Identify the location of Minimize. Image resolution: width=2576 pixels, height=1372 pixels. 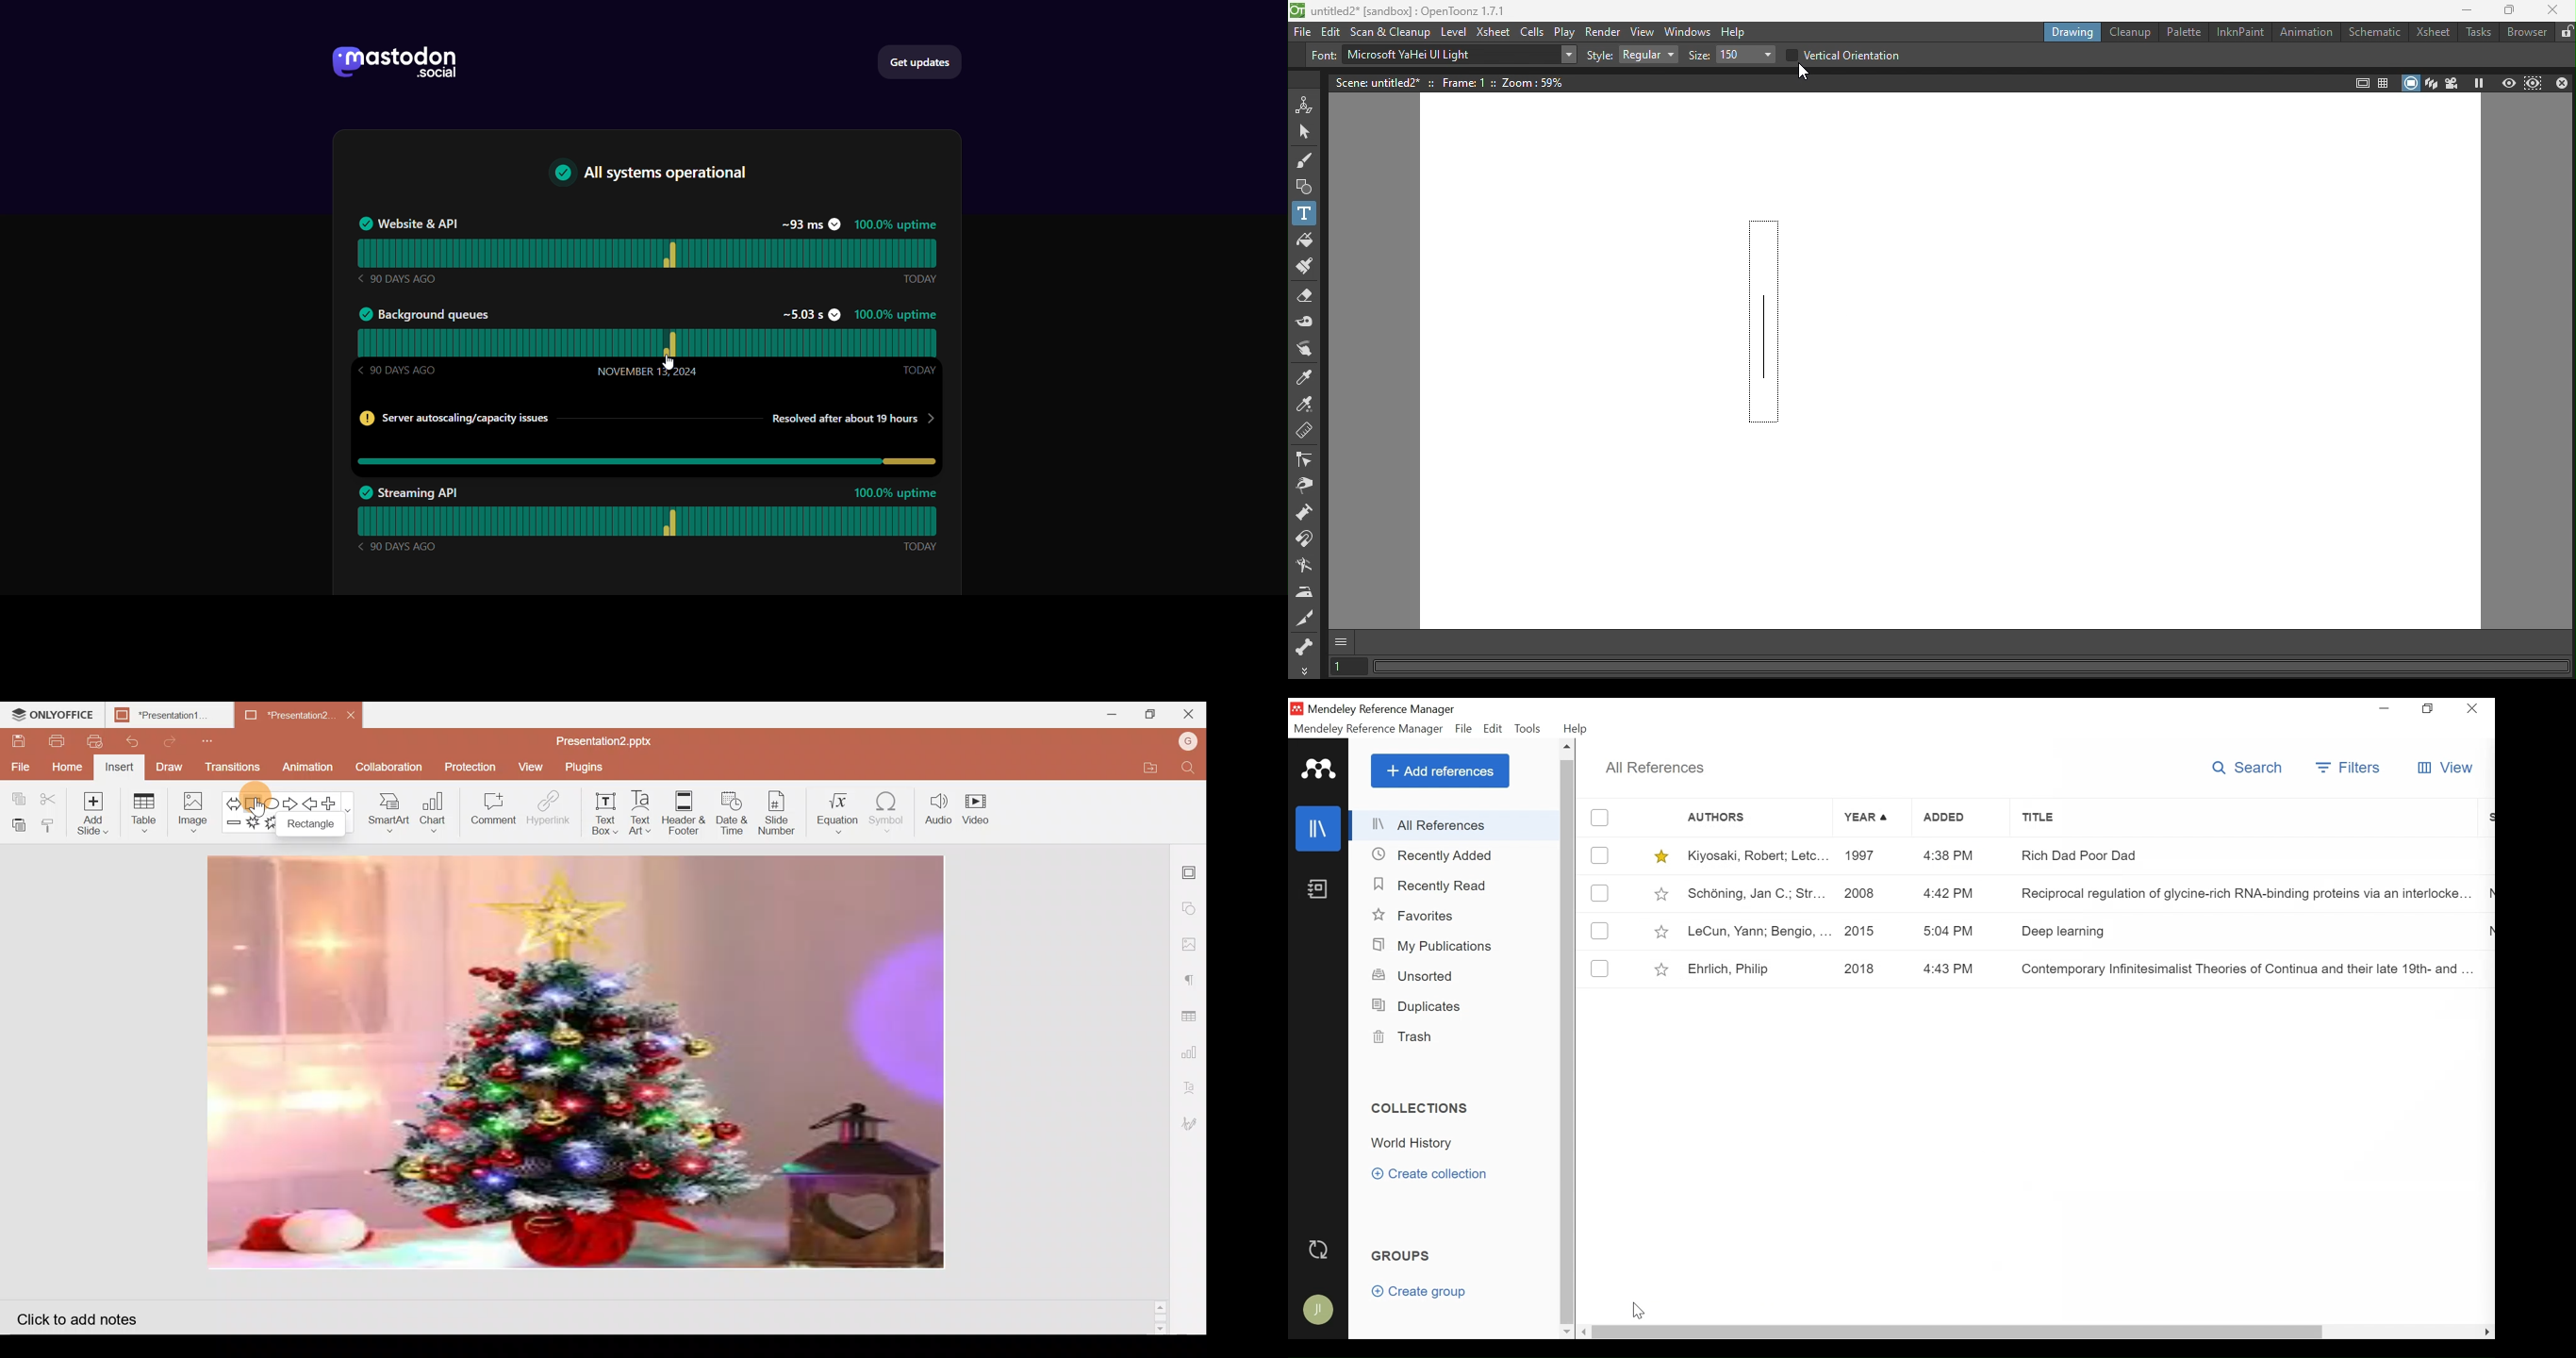
(1111, 714).